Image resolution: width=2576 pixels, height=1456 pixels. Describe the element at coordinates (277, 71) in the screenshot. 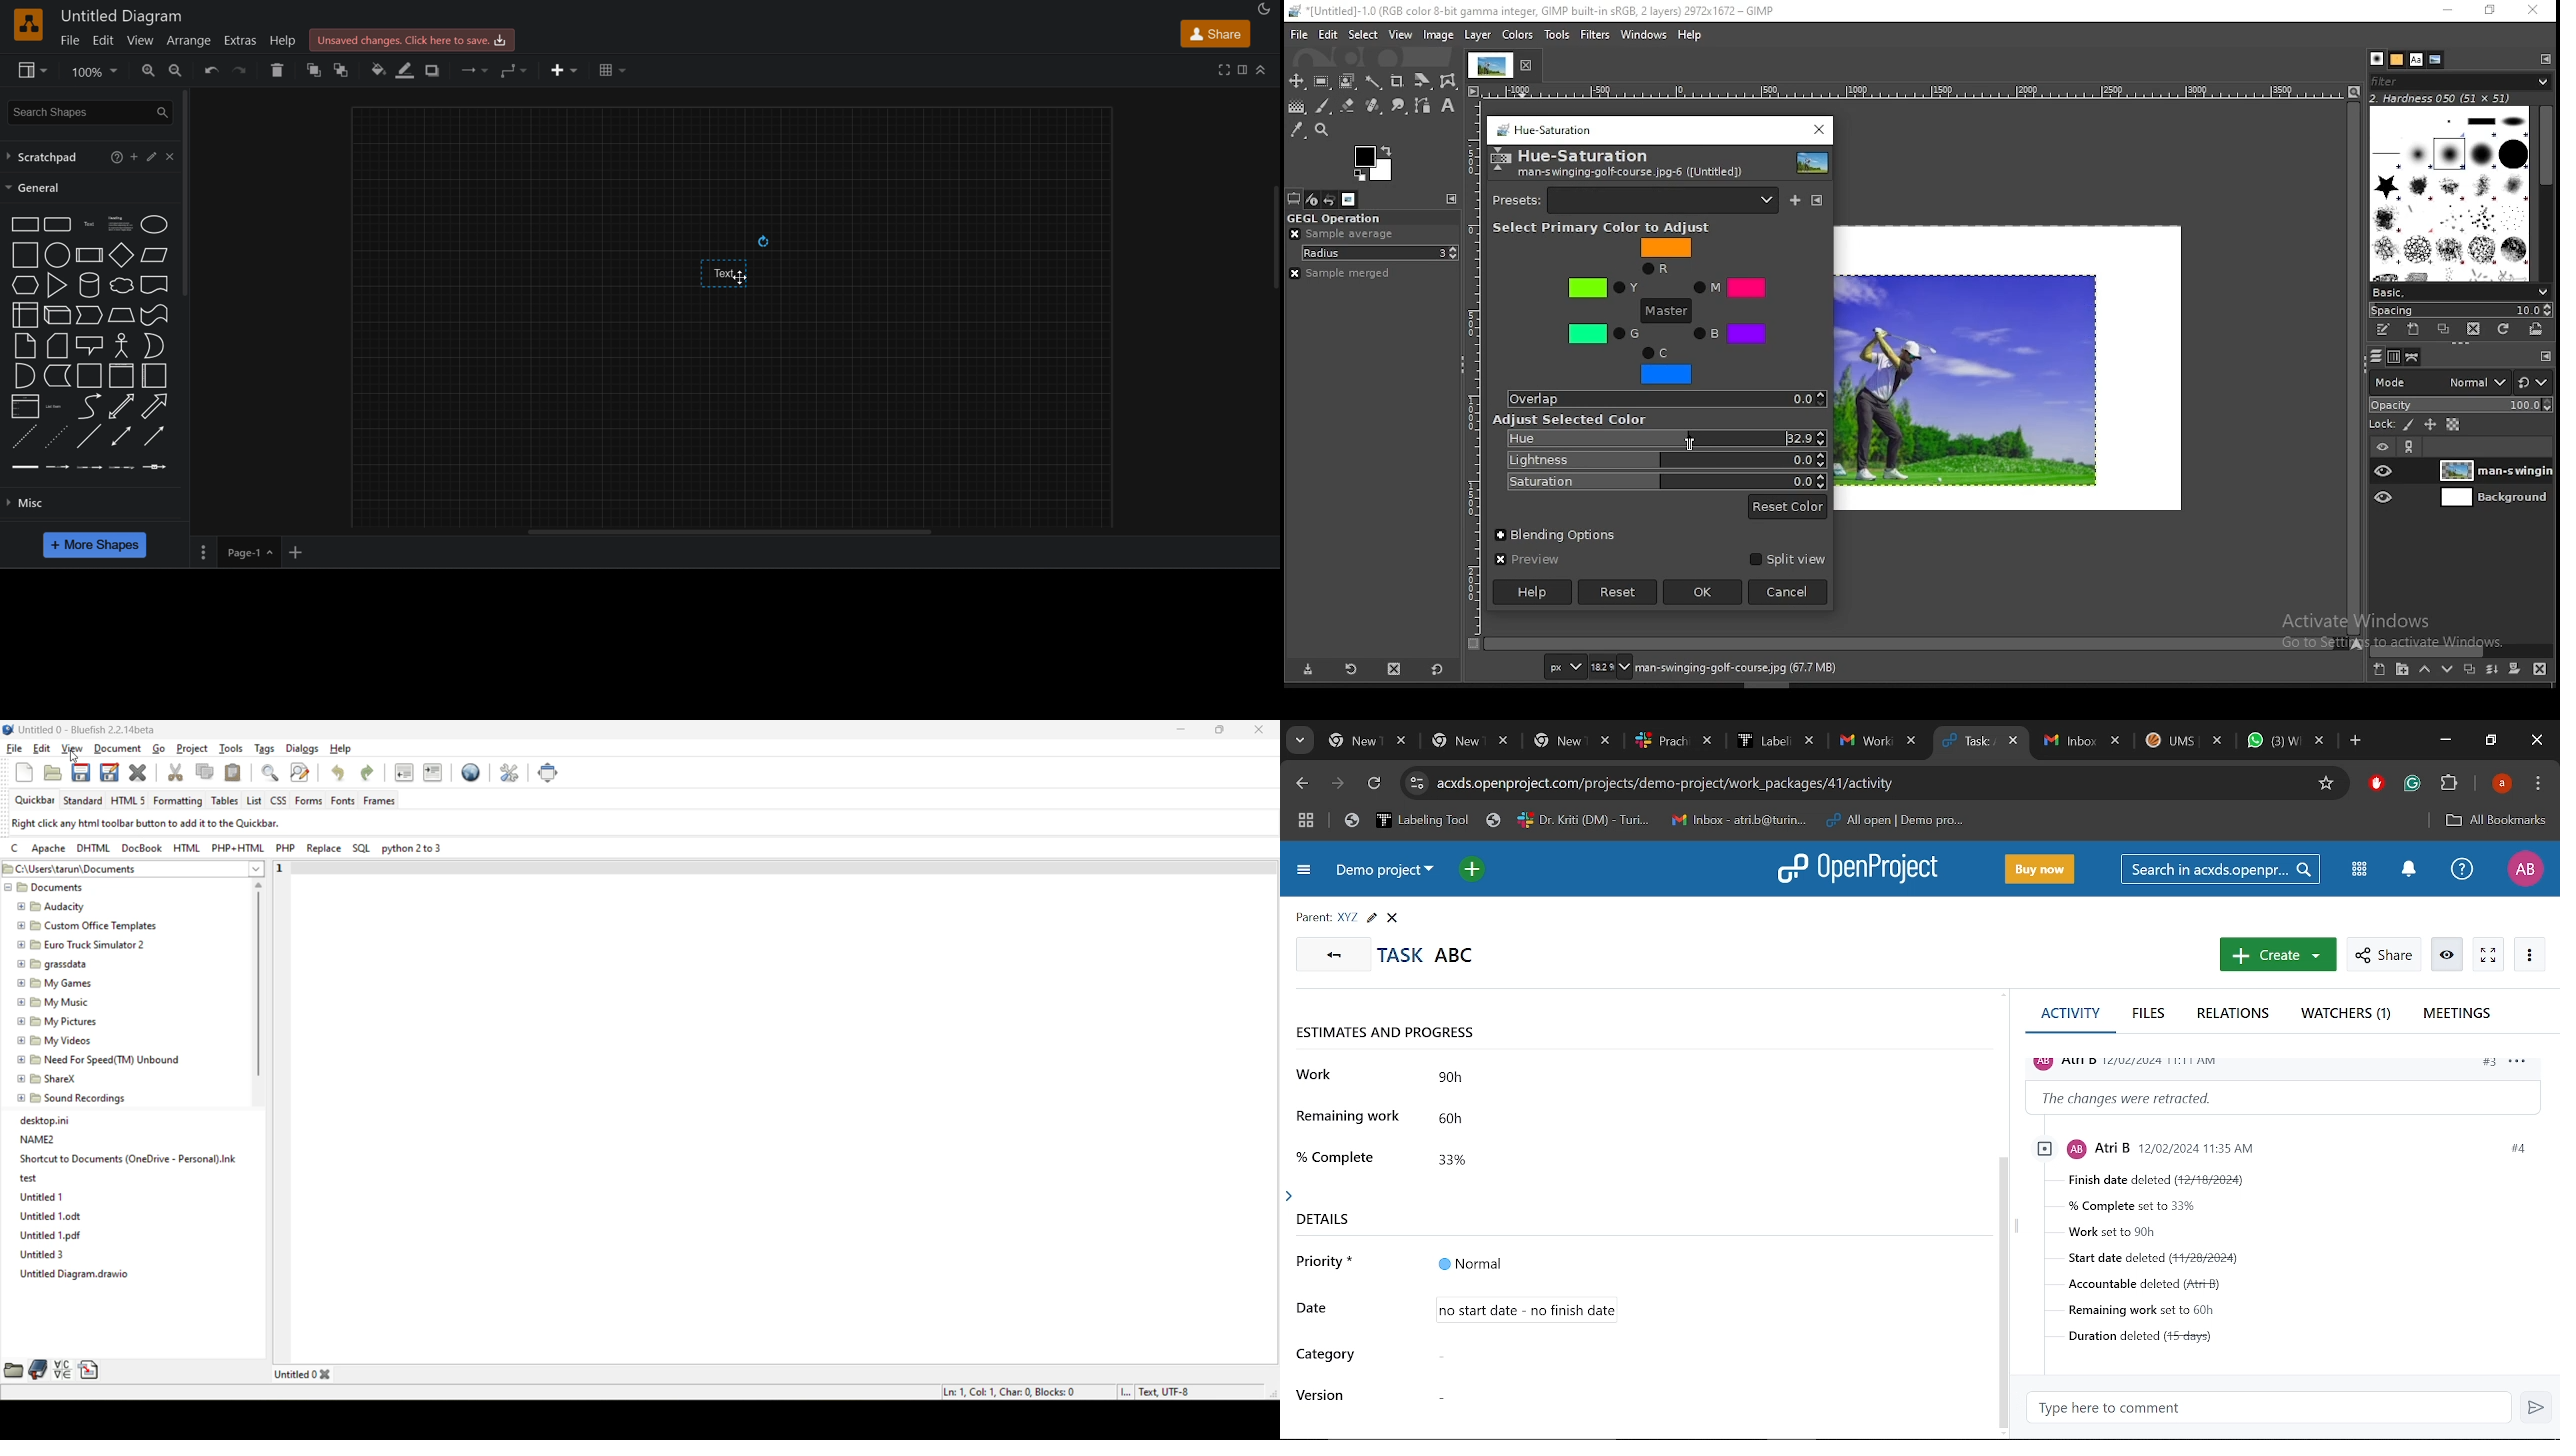

I see `delete` at that location.